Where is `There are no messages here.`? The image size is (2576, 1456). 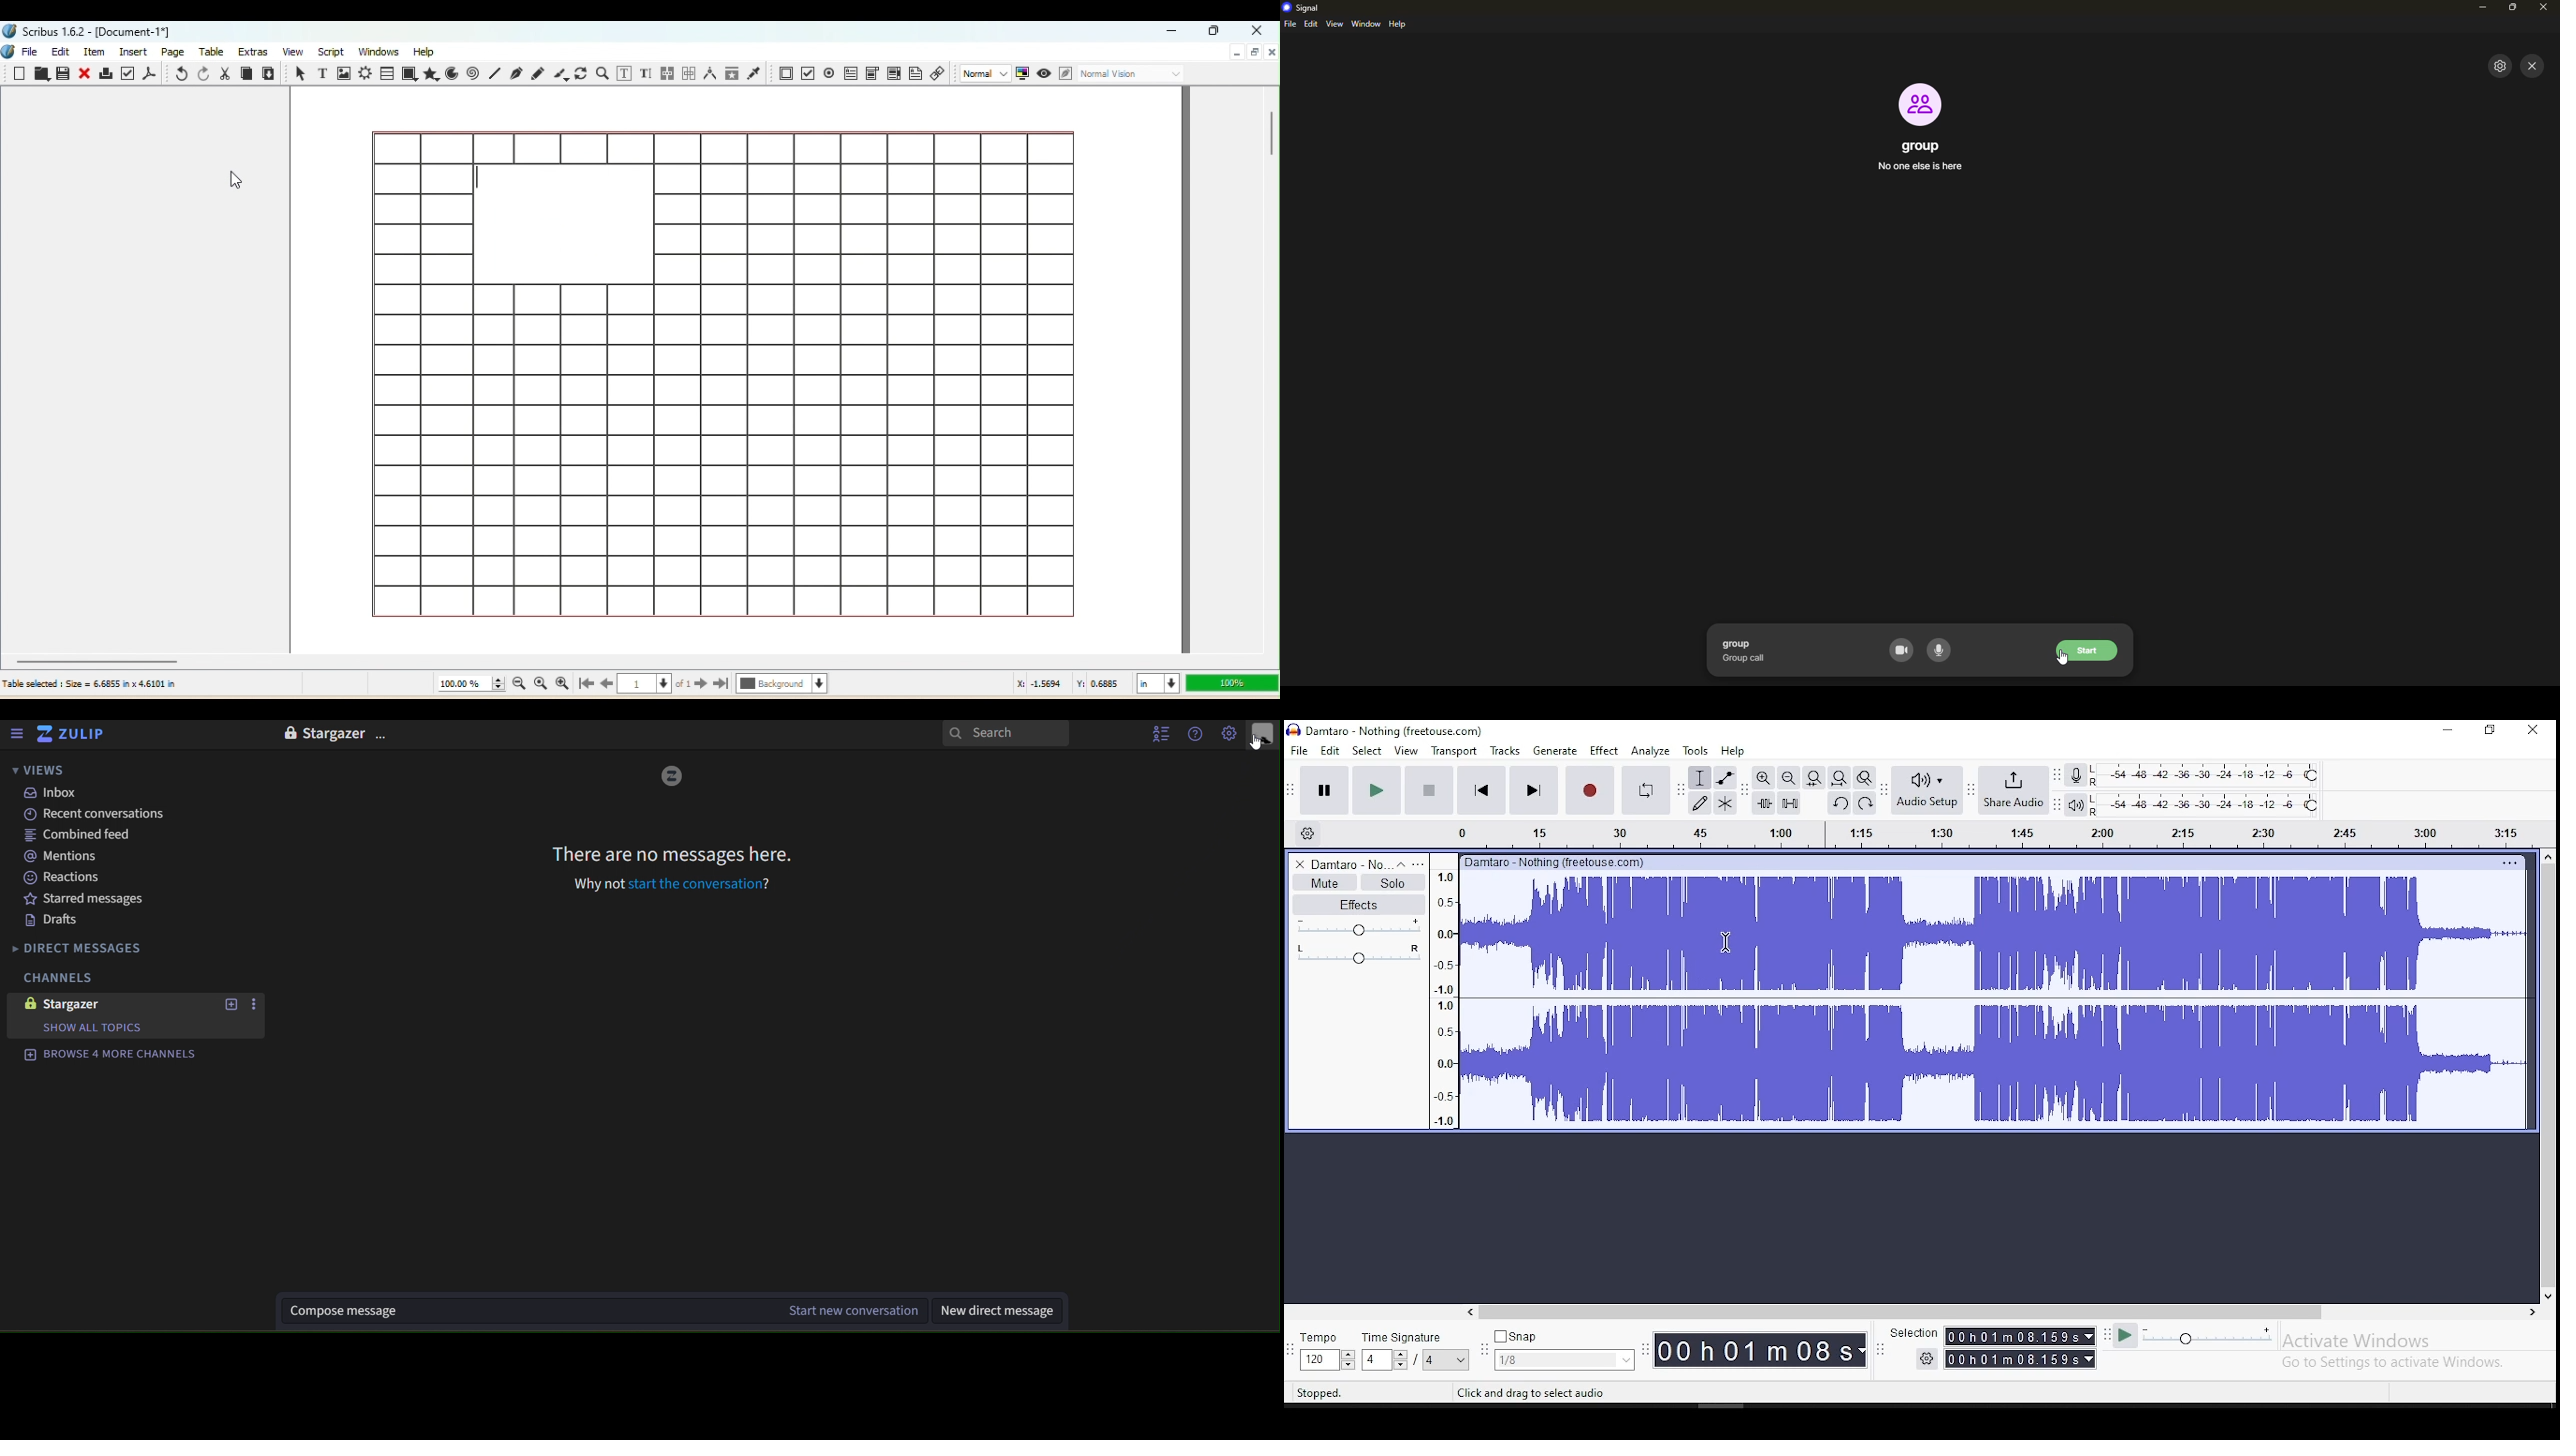
There are no messages here. is located at coordinates (670, 855).